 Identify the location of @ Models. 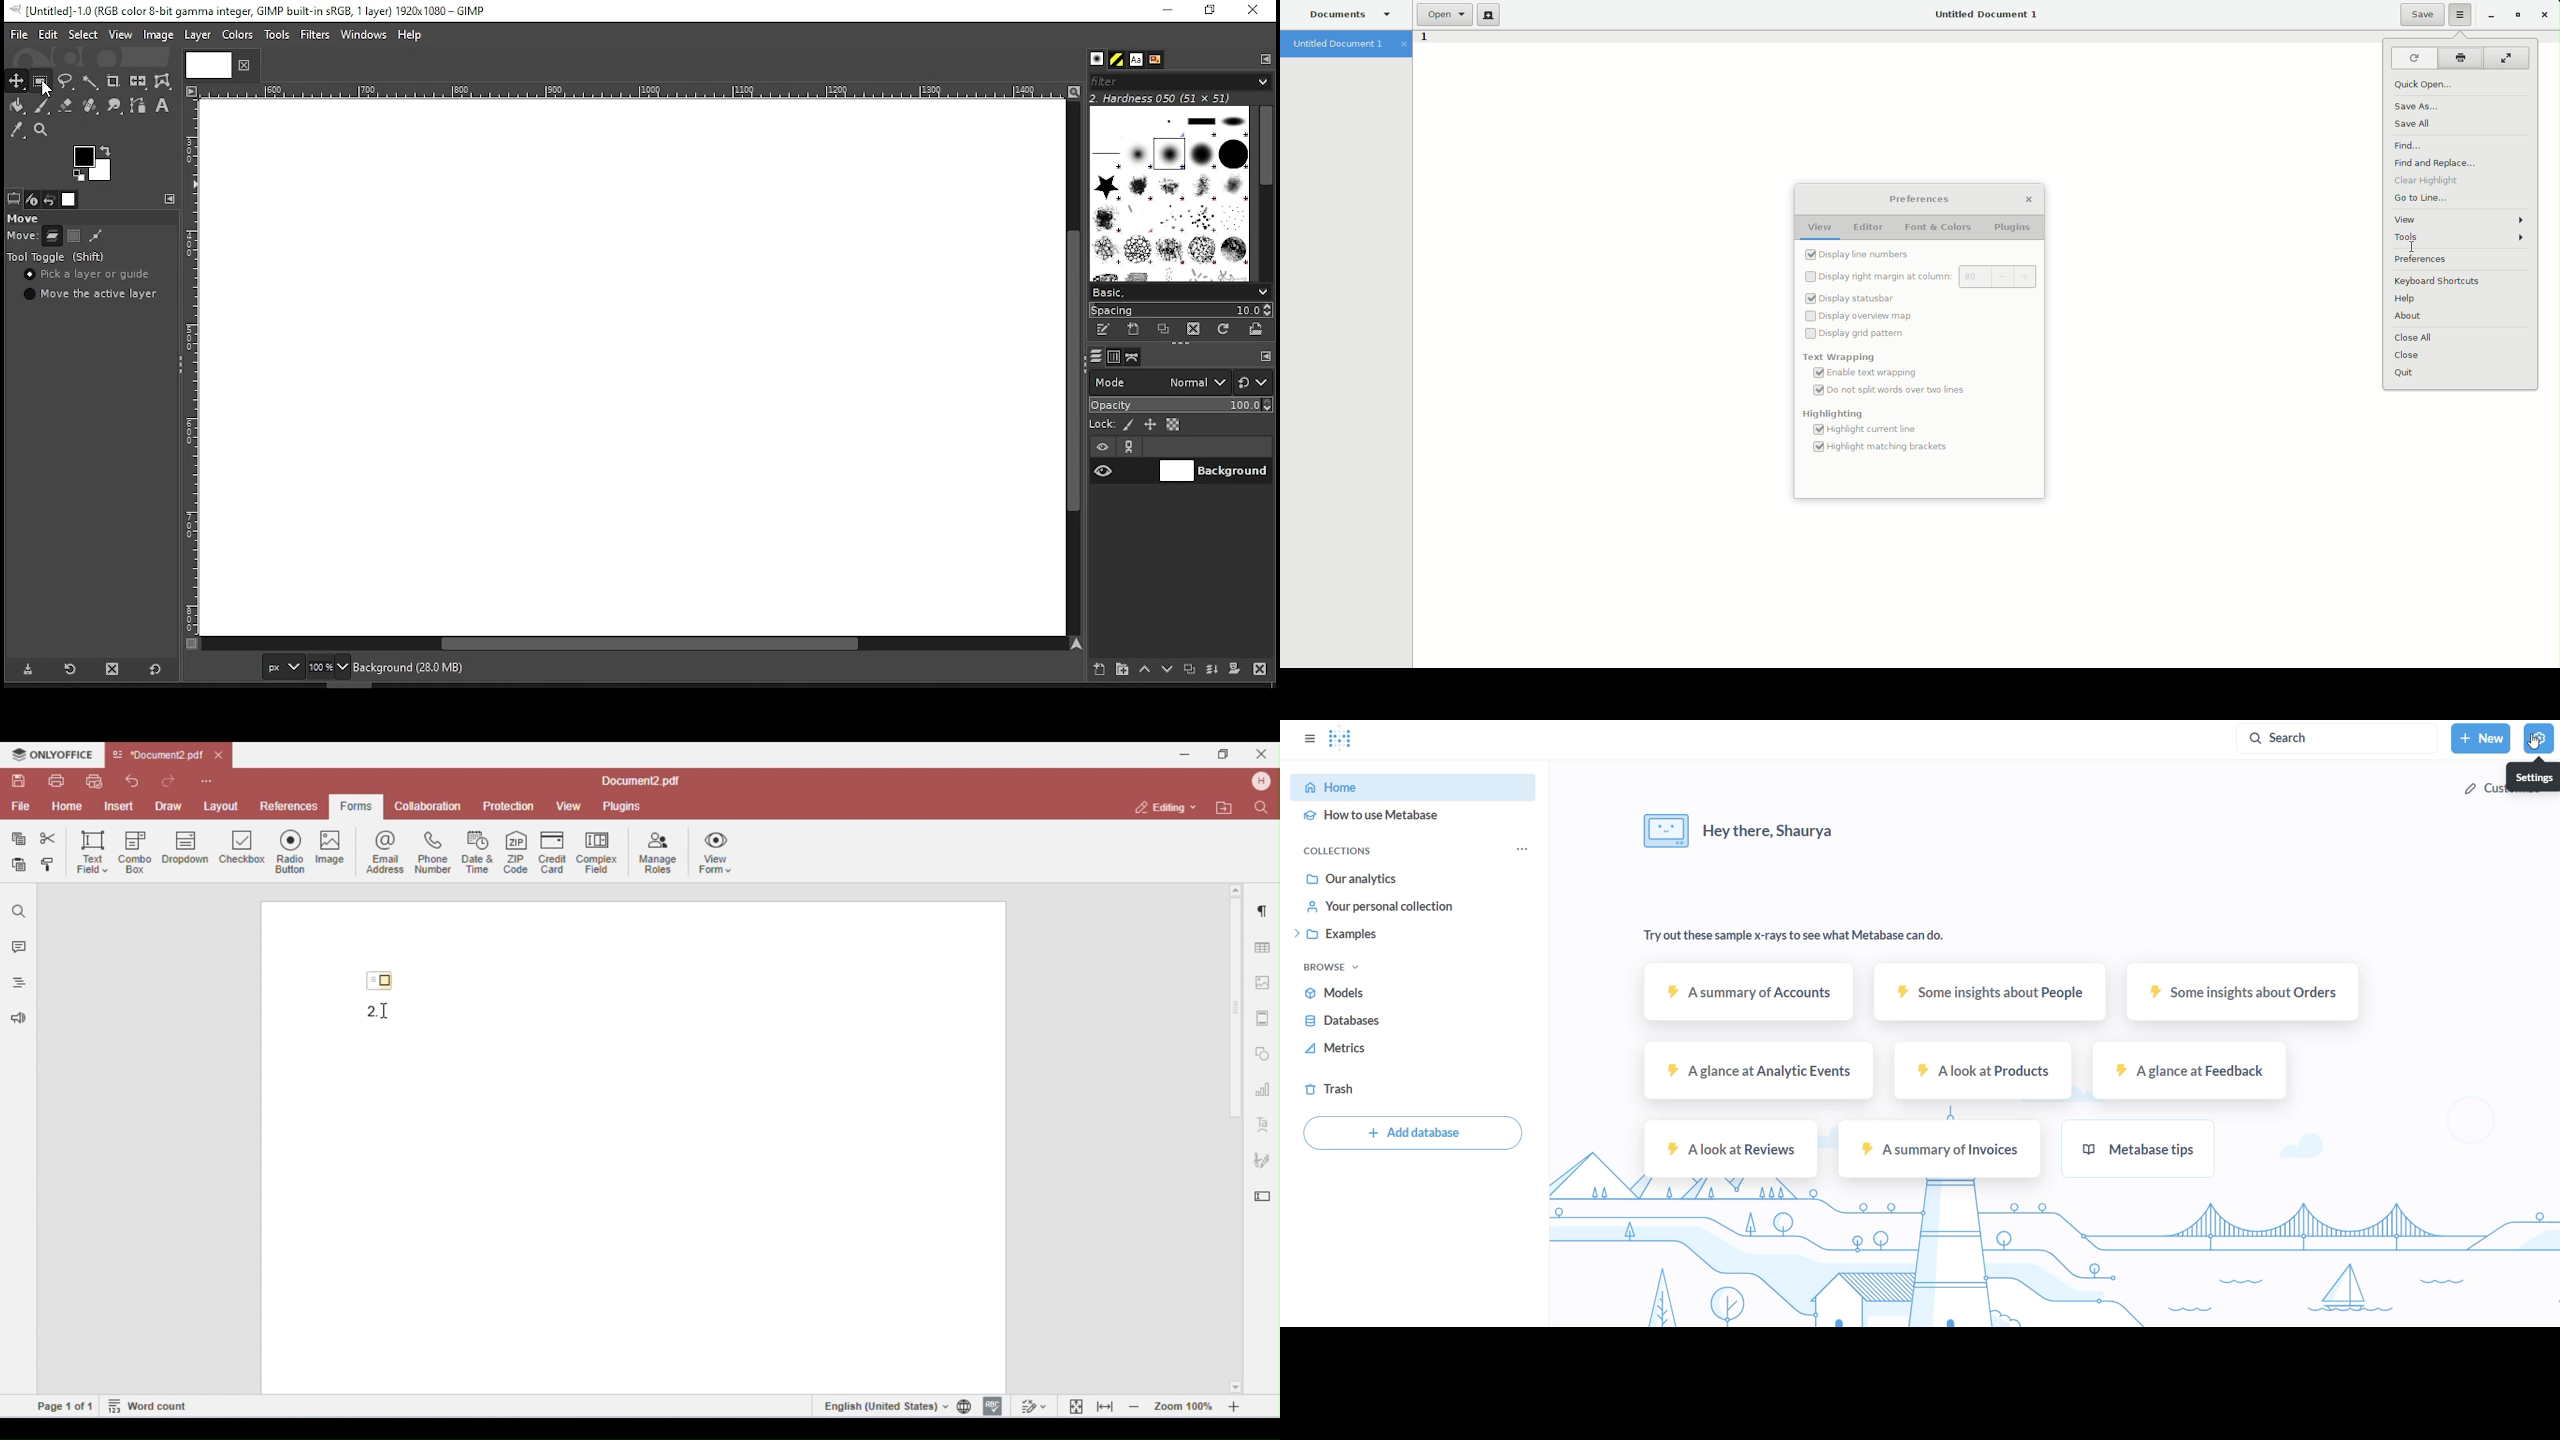
(1335, 992).